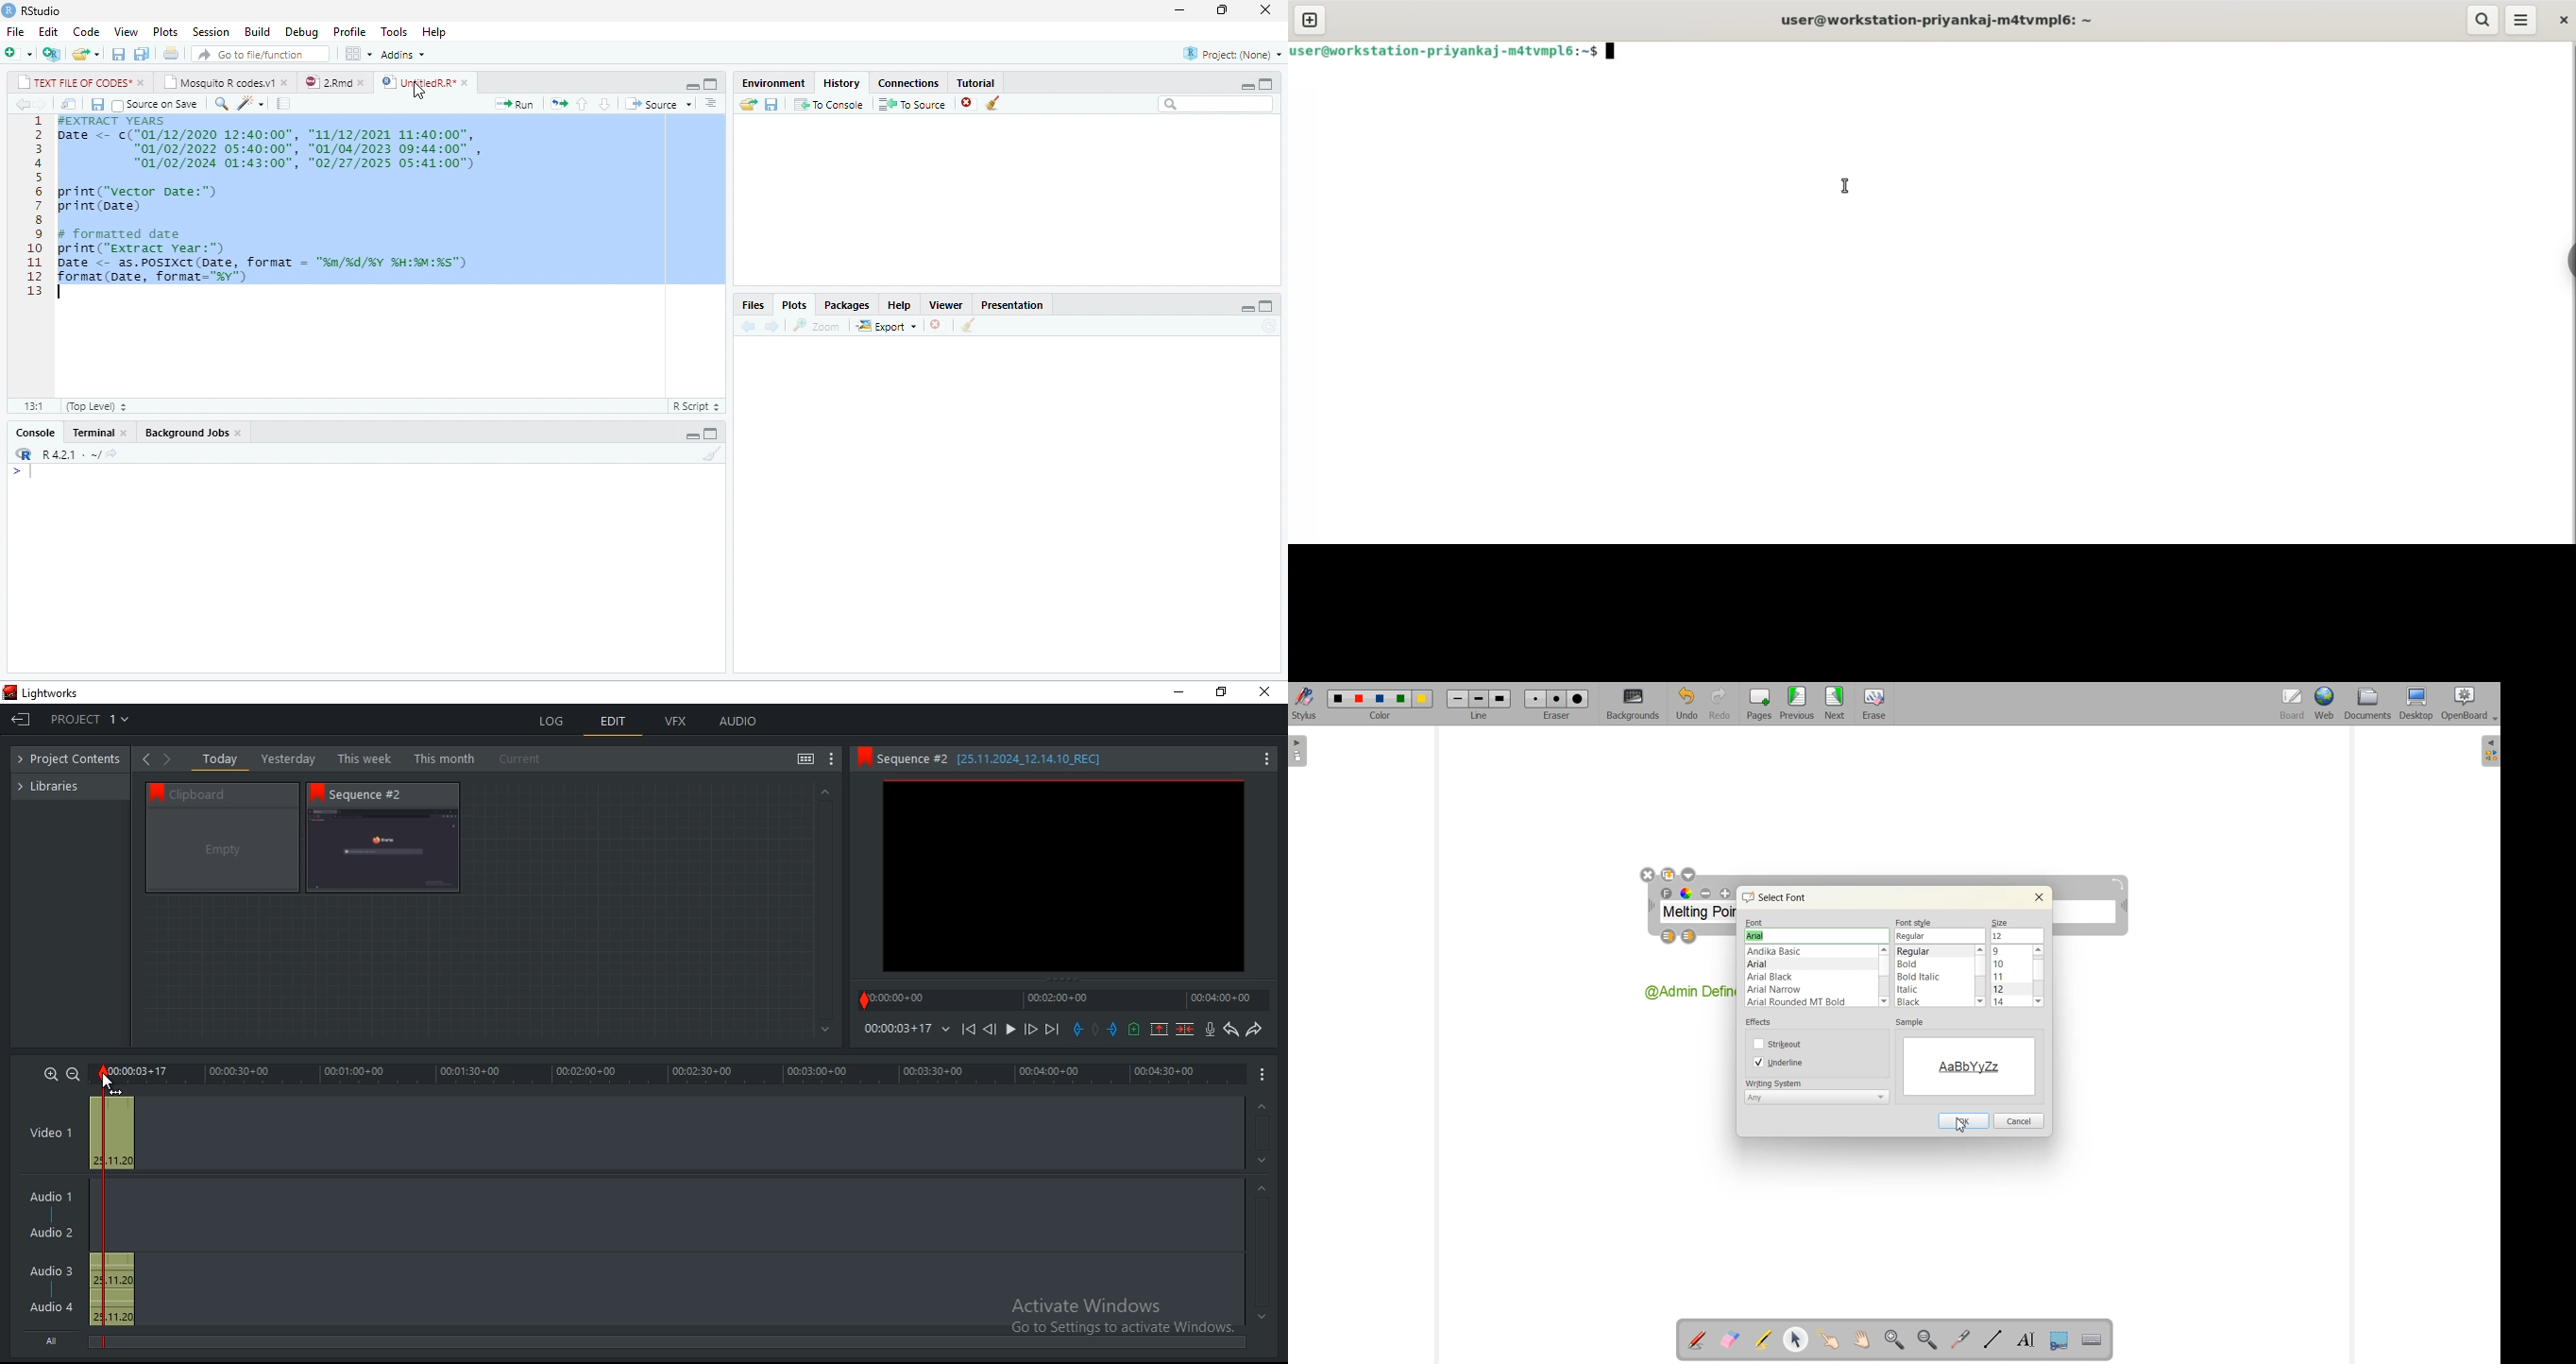 The image size is (2576, 1372). What do you see at coordinates (2019, 1121) in the screenshot?
I see `Cancel` at bounding box center [2019, 1121].